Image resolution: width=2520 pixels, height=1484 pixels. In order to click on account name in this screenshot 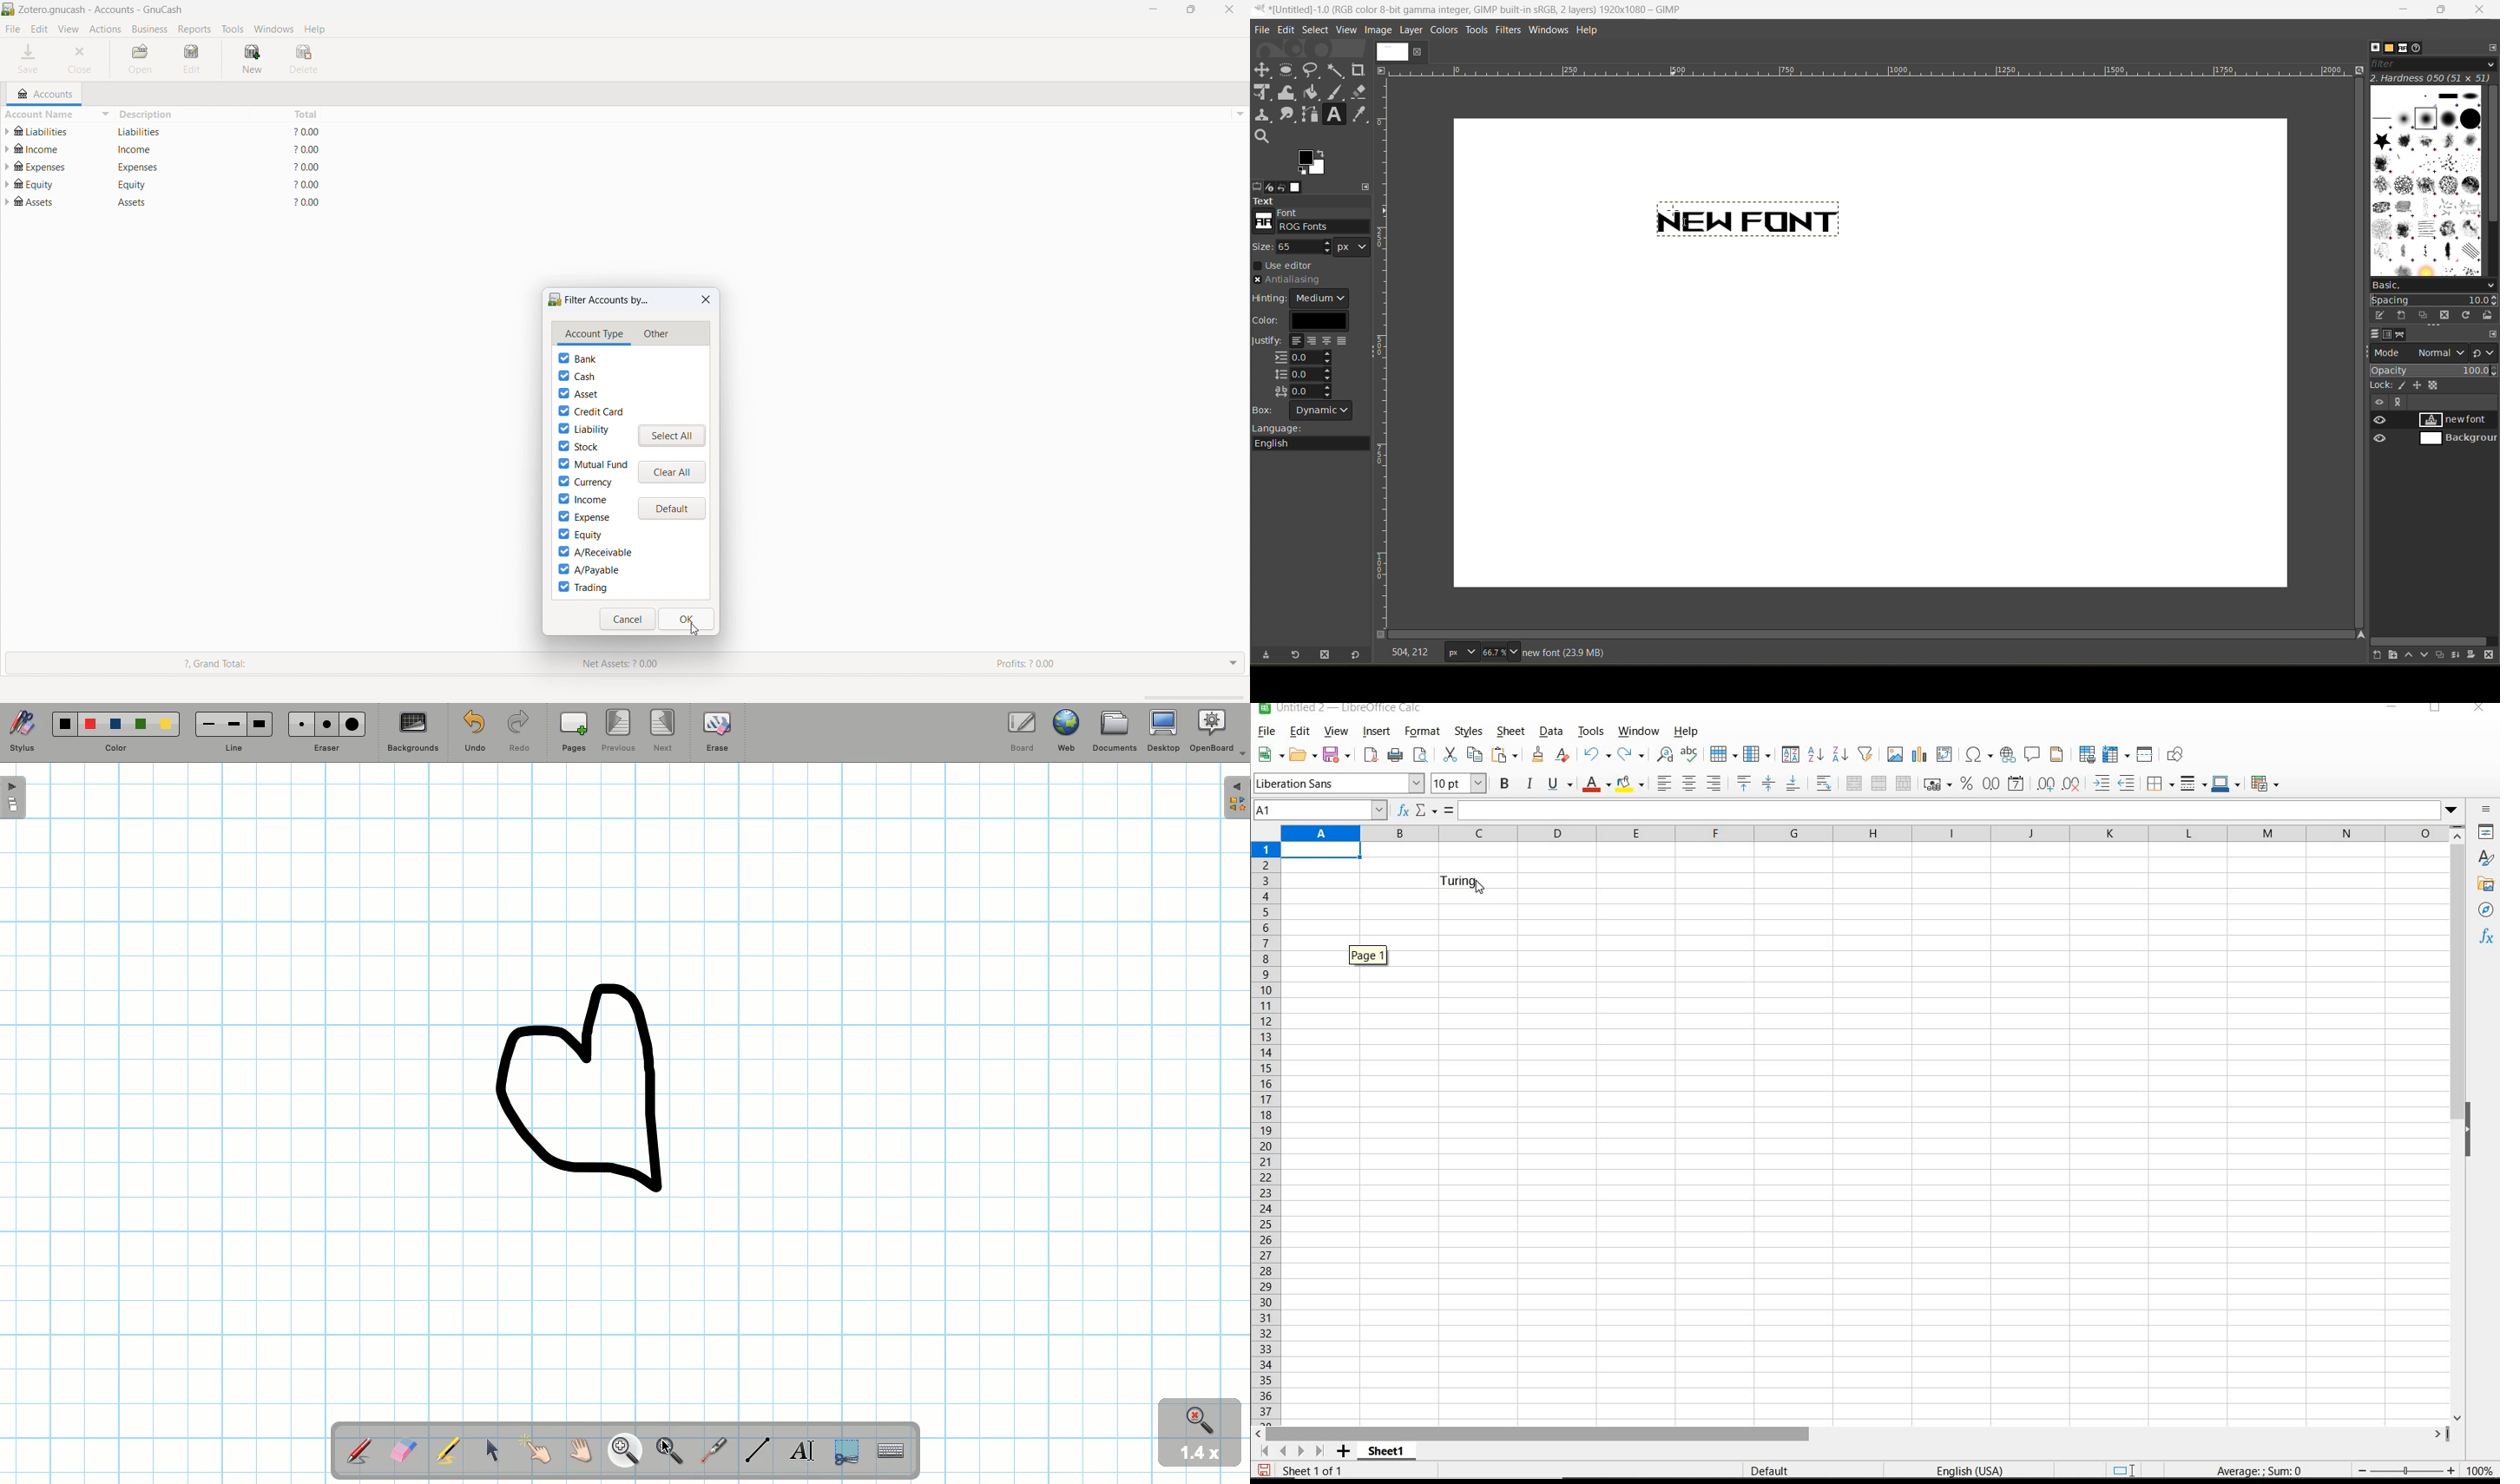, I will do `click(48, 204)`.